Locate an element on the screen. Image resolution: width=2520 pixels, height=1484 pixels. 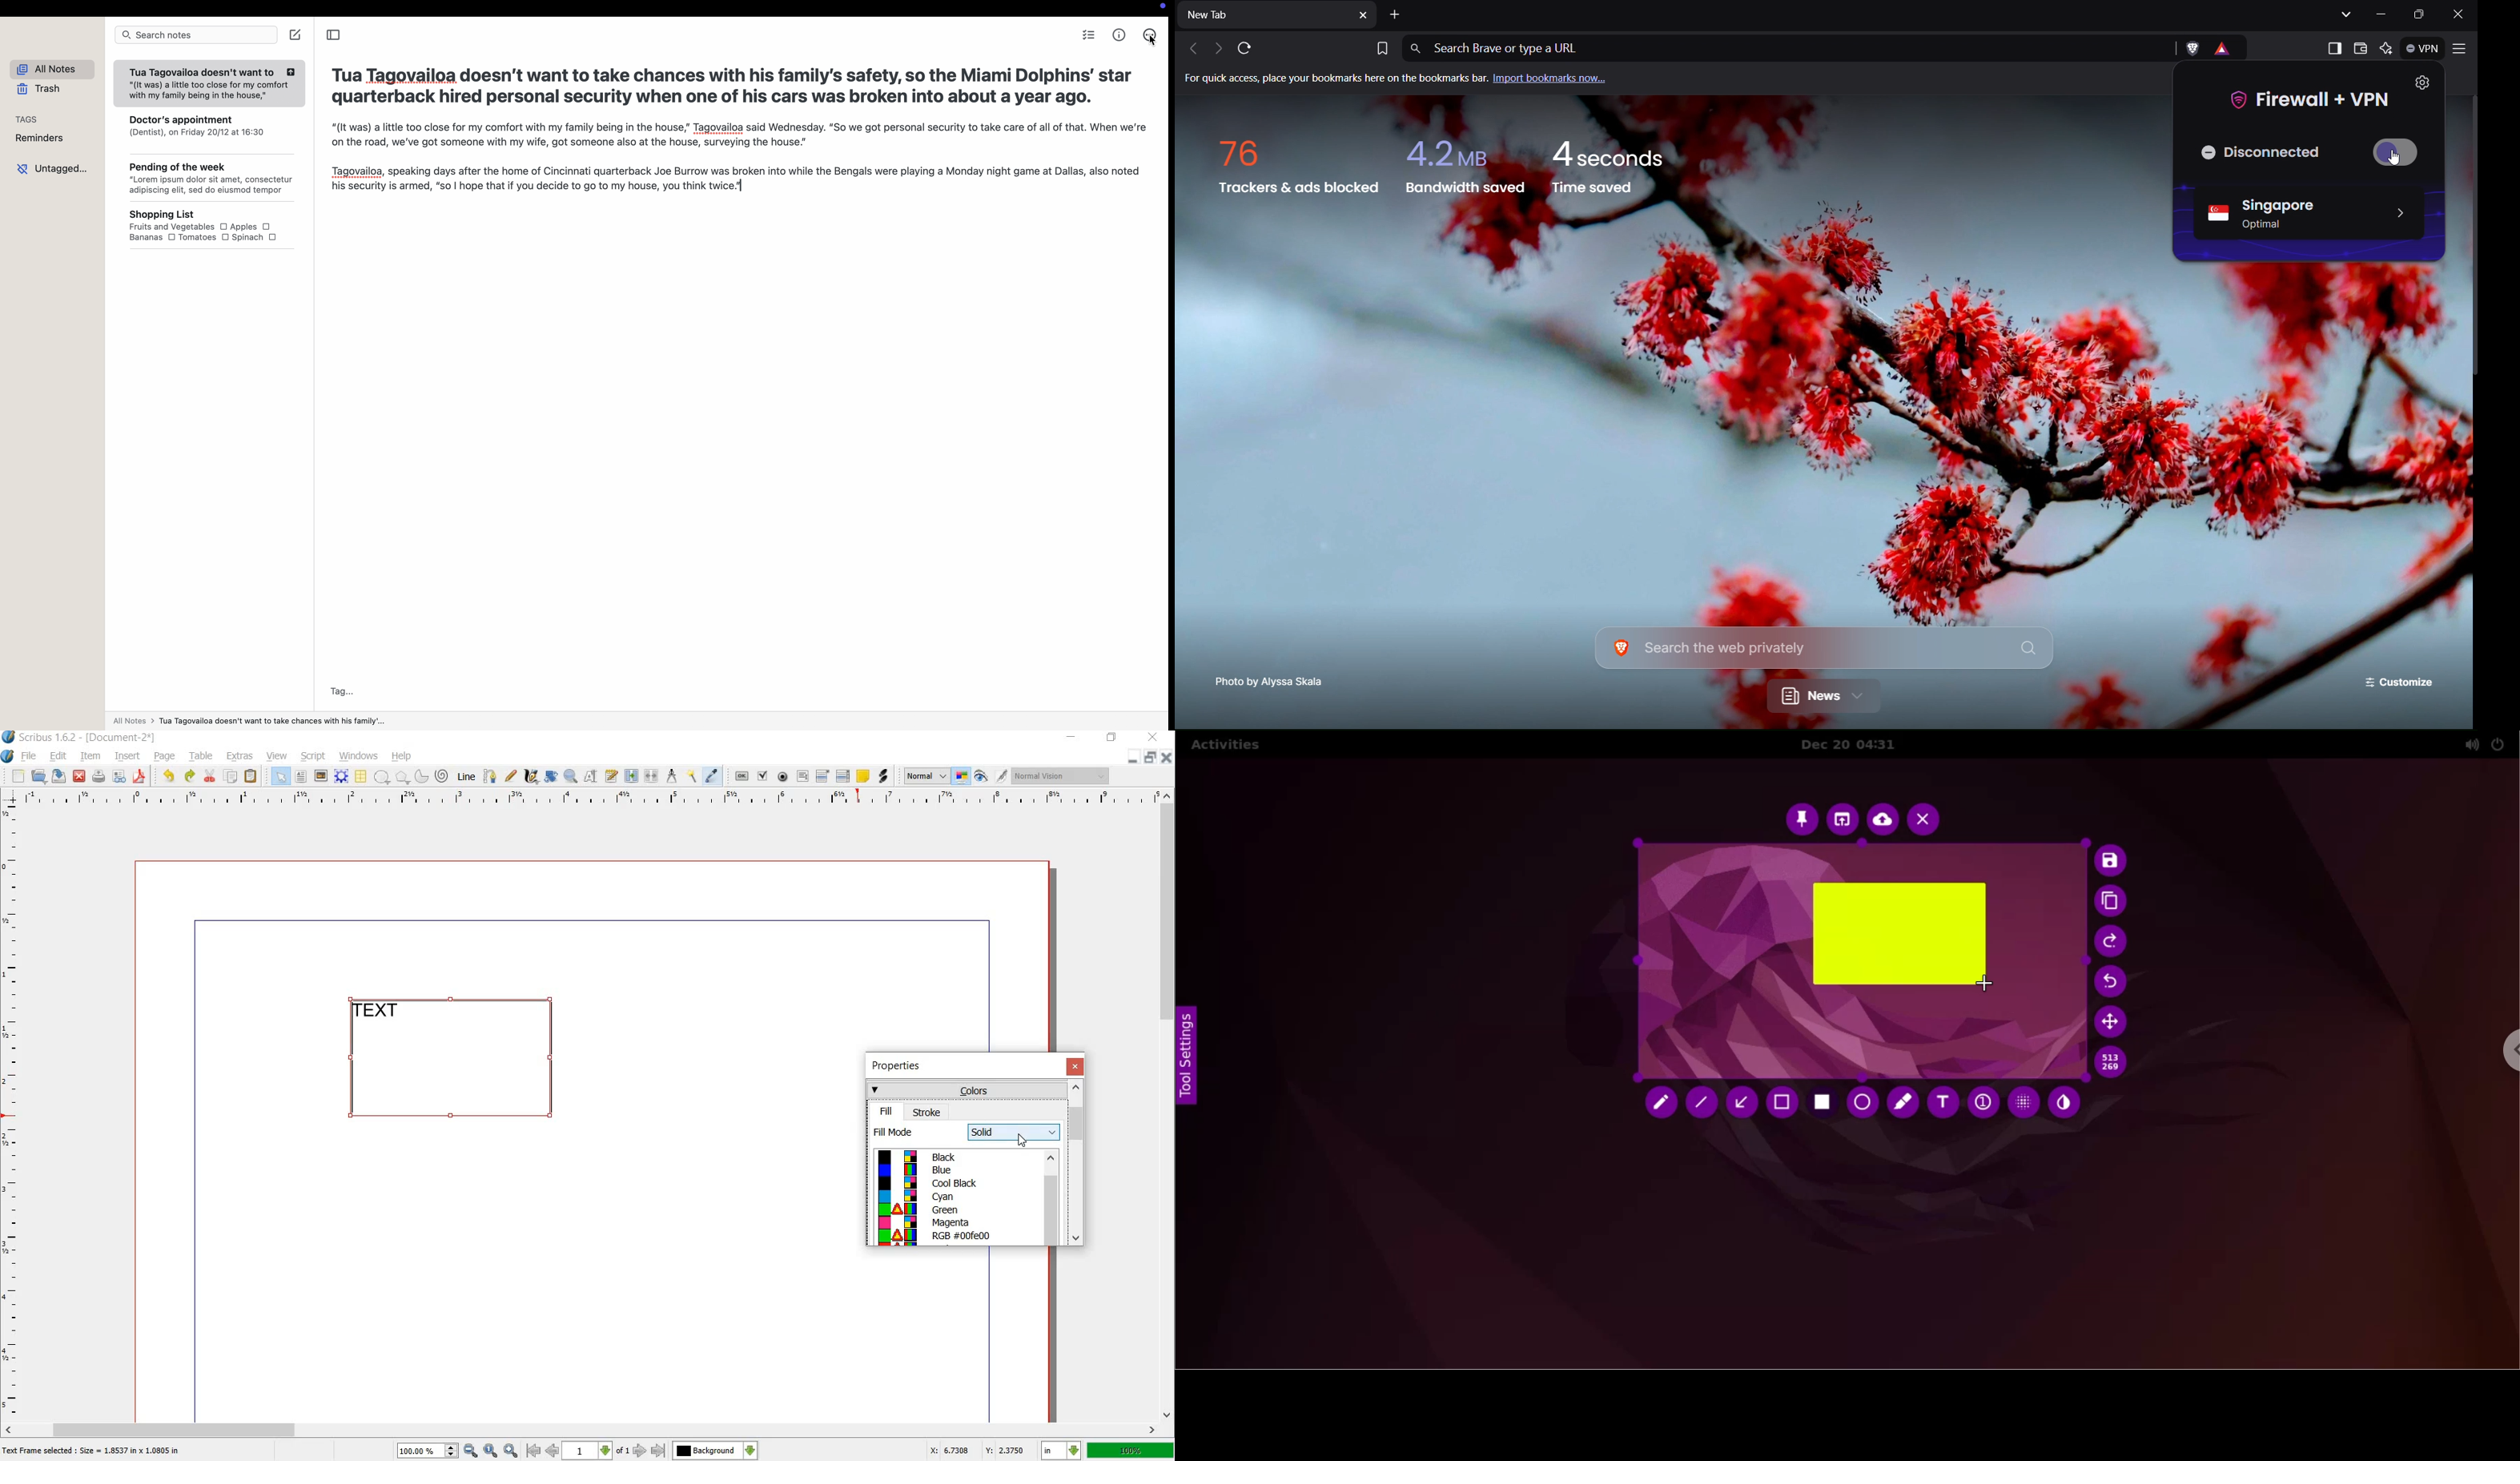
copy to clipboard is located at coordinates (2114, 902).